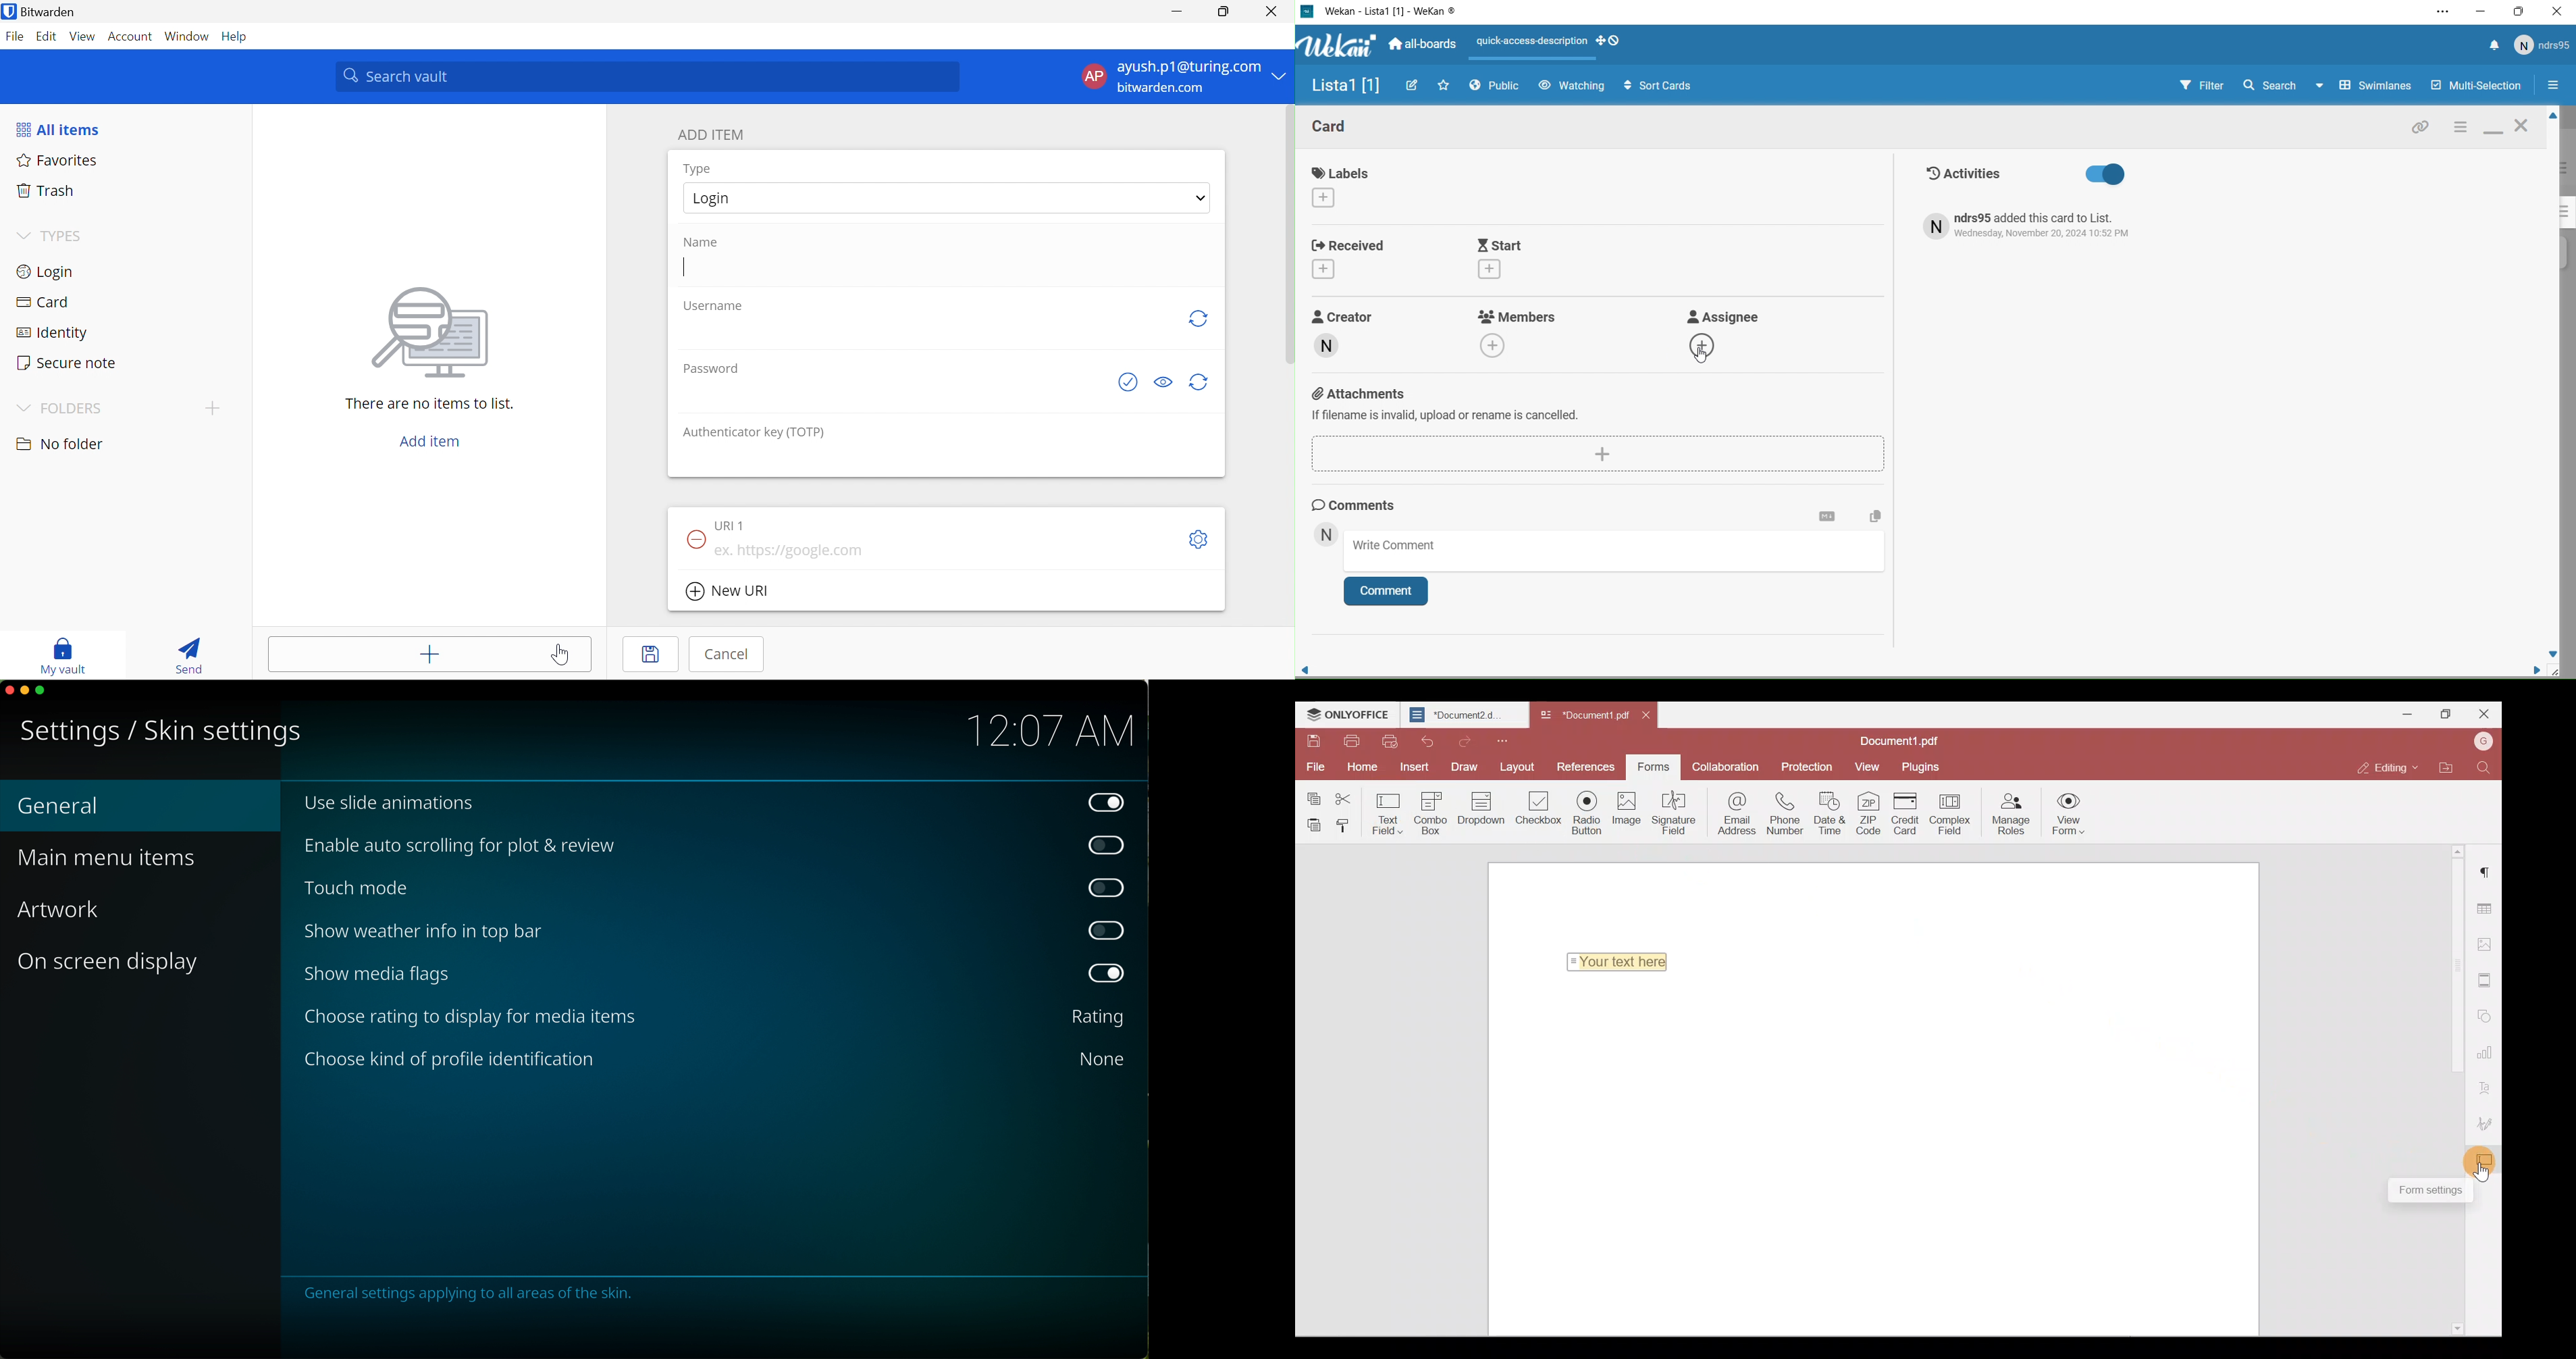 This screenshot has width=2576, height=1372. What do you see at coordinates (432, 441) in the screenshot?
I see `Add item` at bounding box center [432, 441].